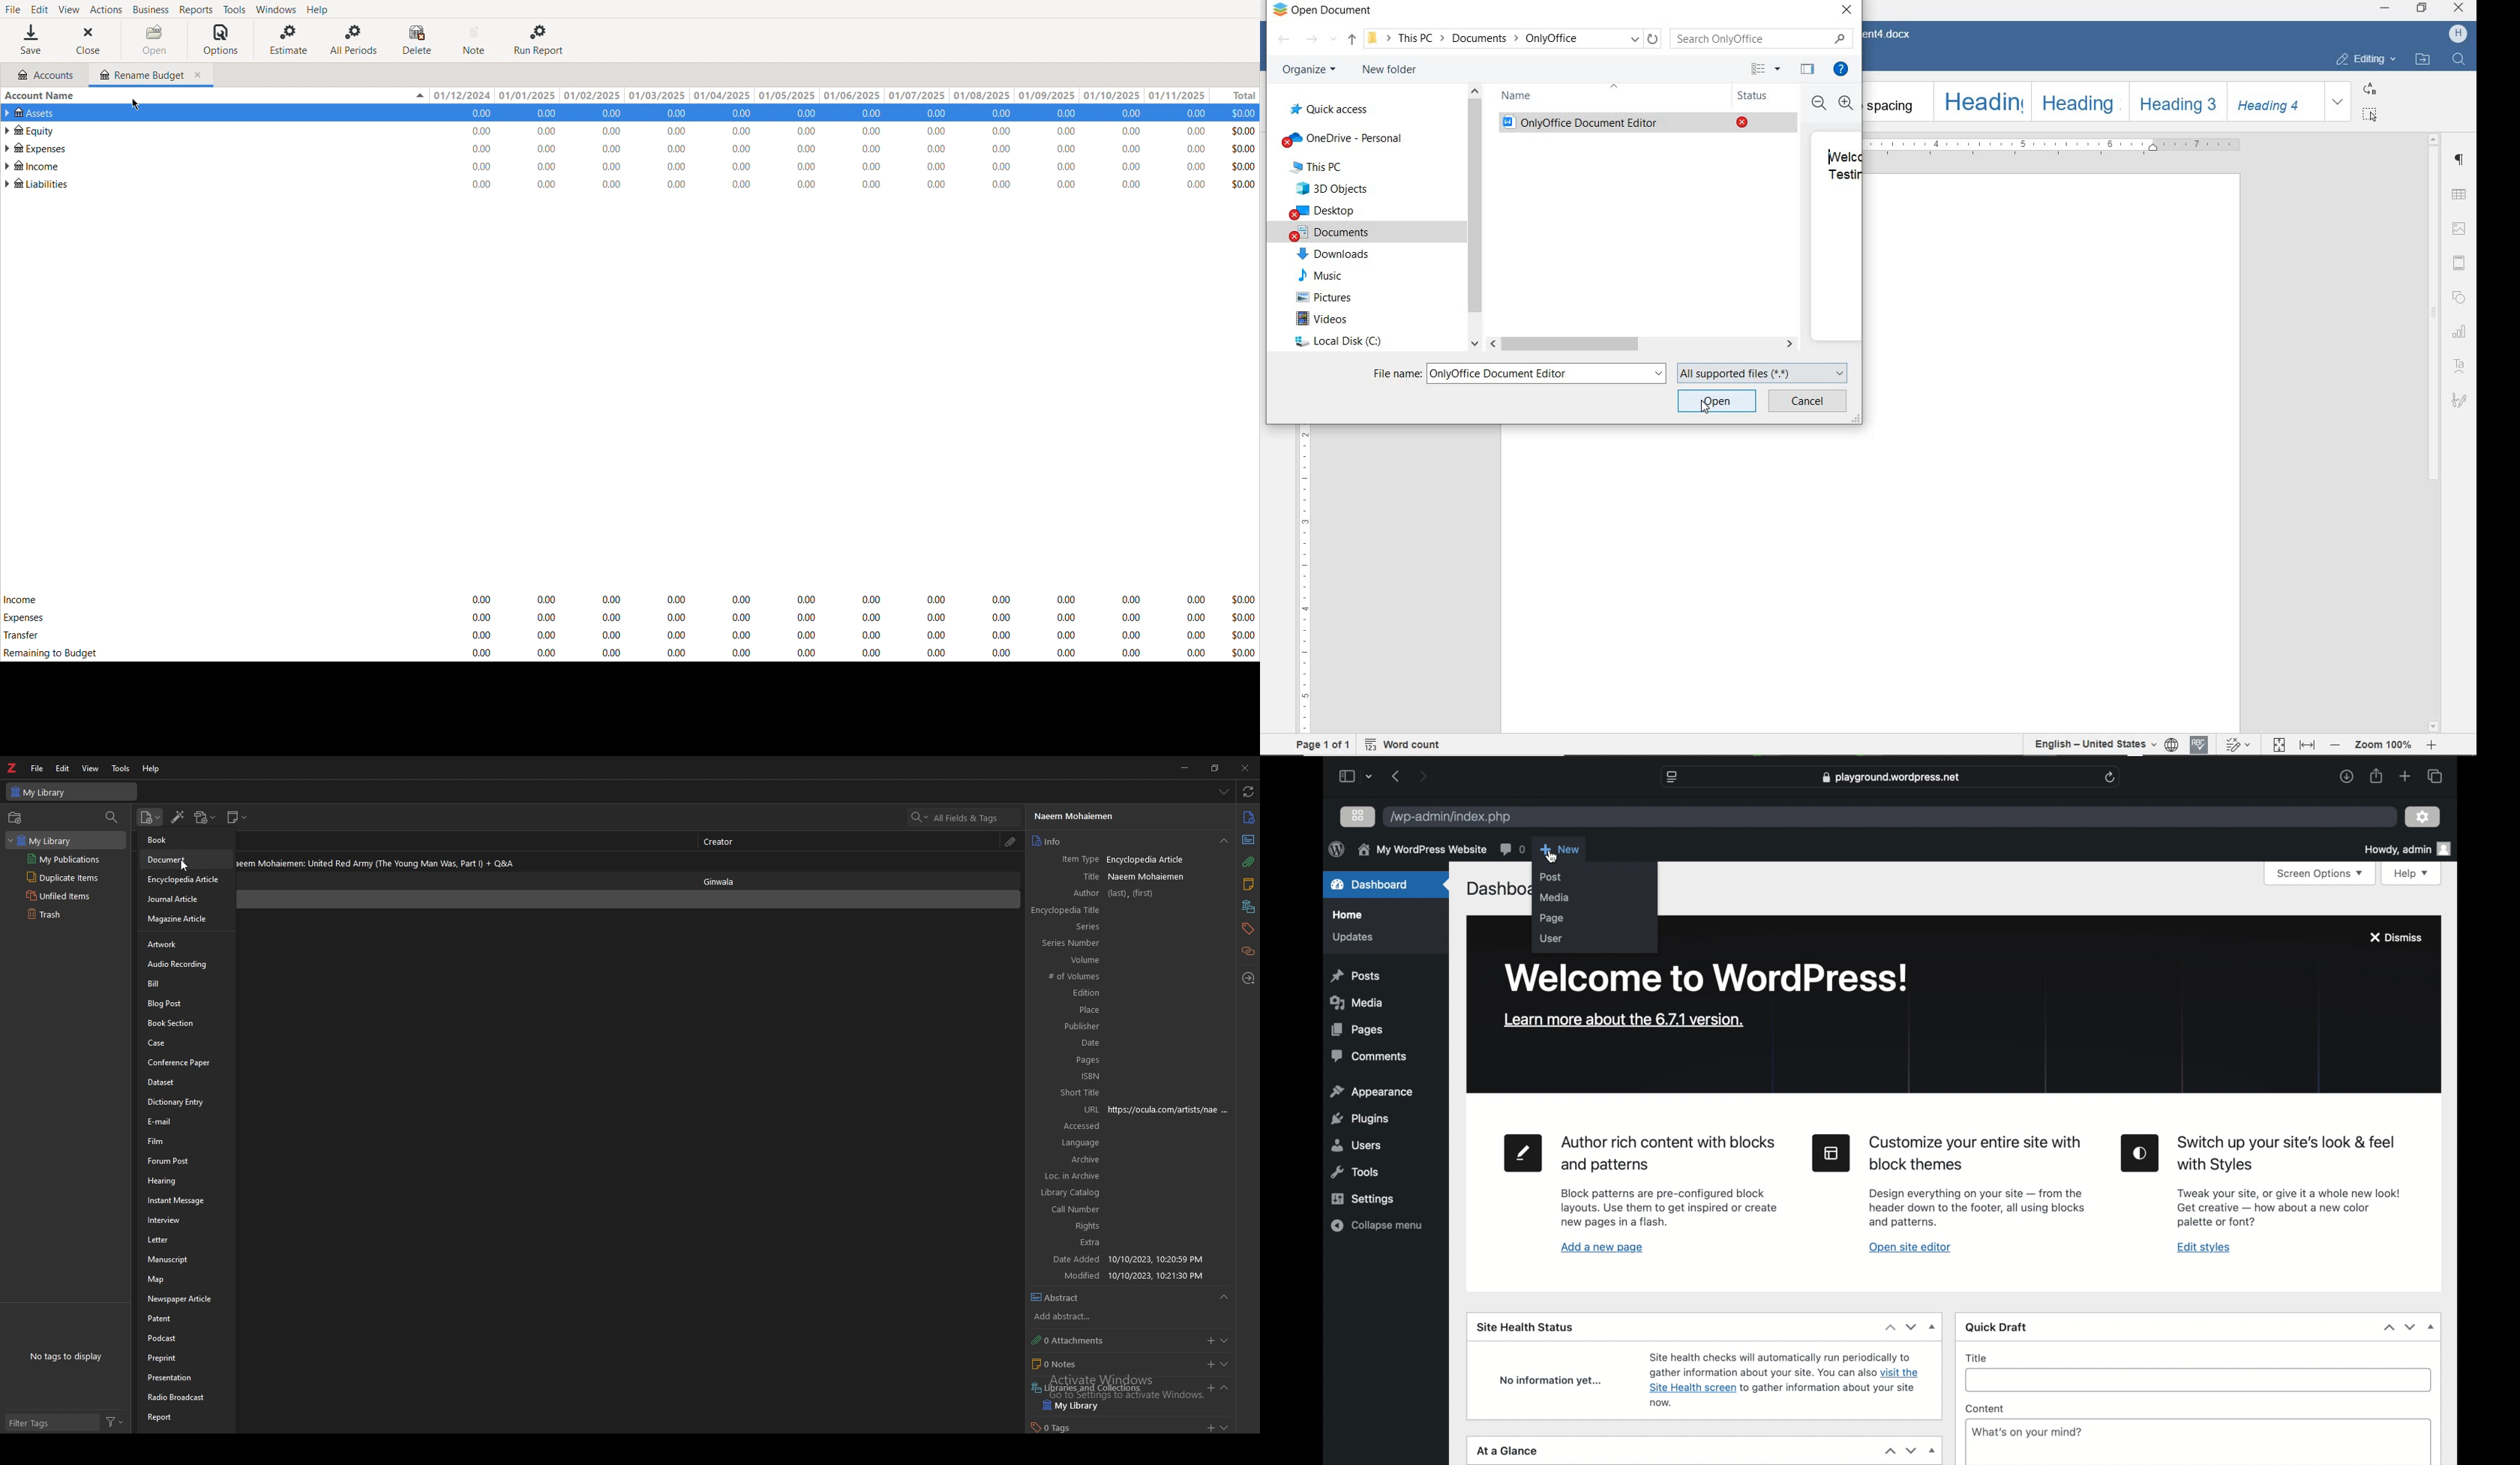 This screenshot has width=2520, height=1484. What do you see at coordinates (1114, 1384) in the screenshot?
I see `libraries and collection` at bounding box center [1114, 1384].